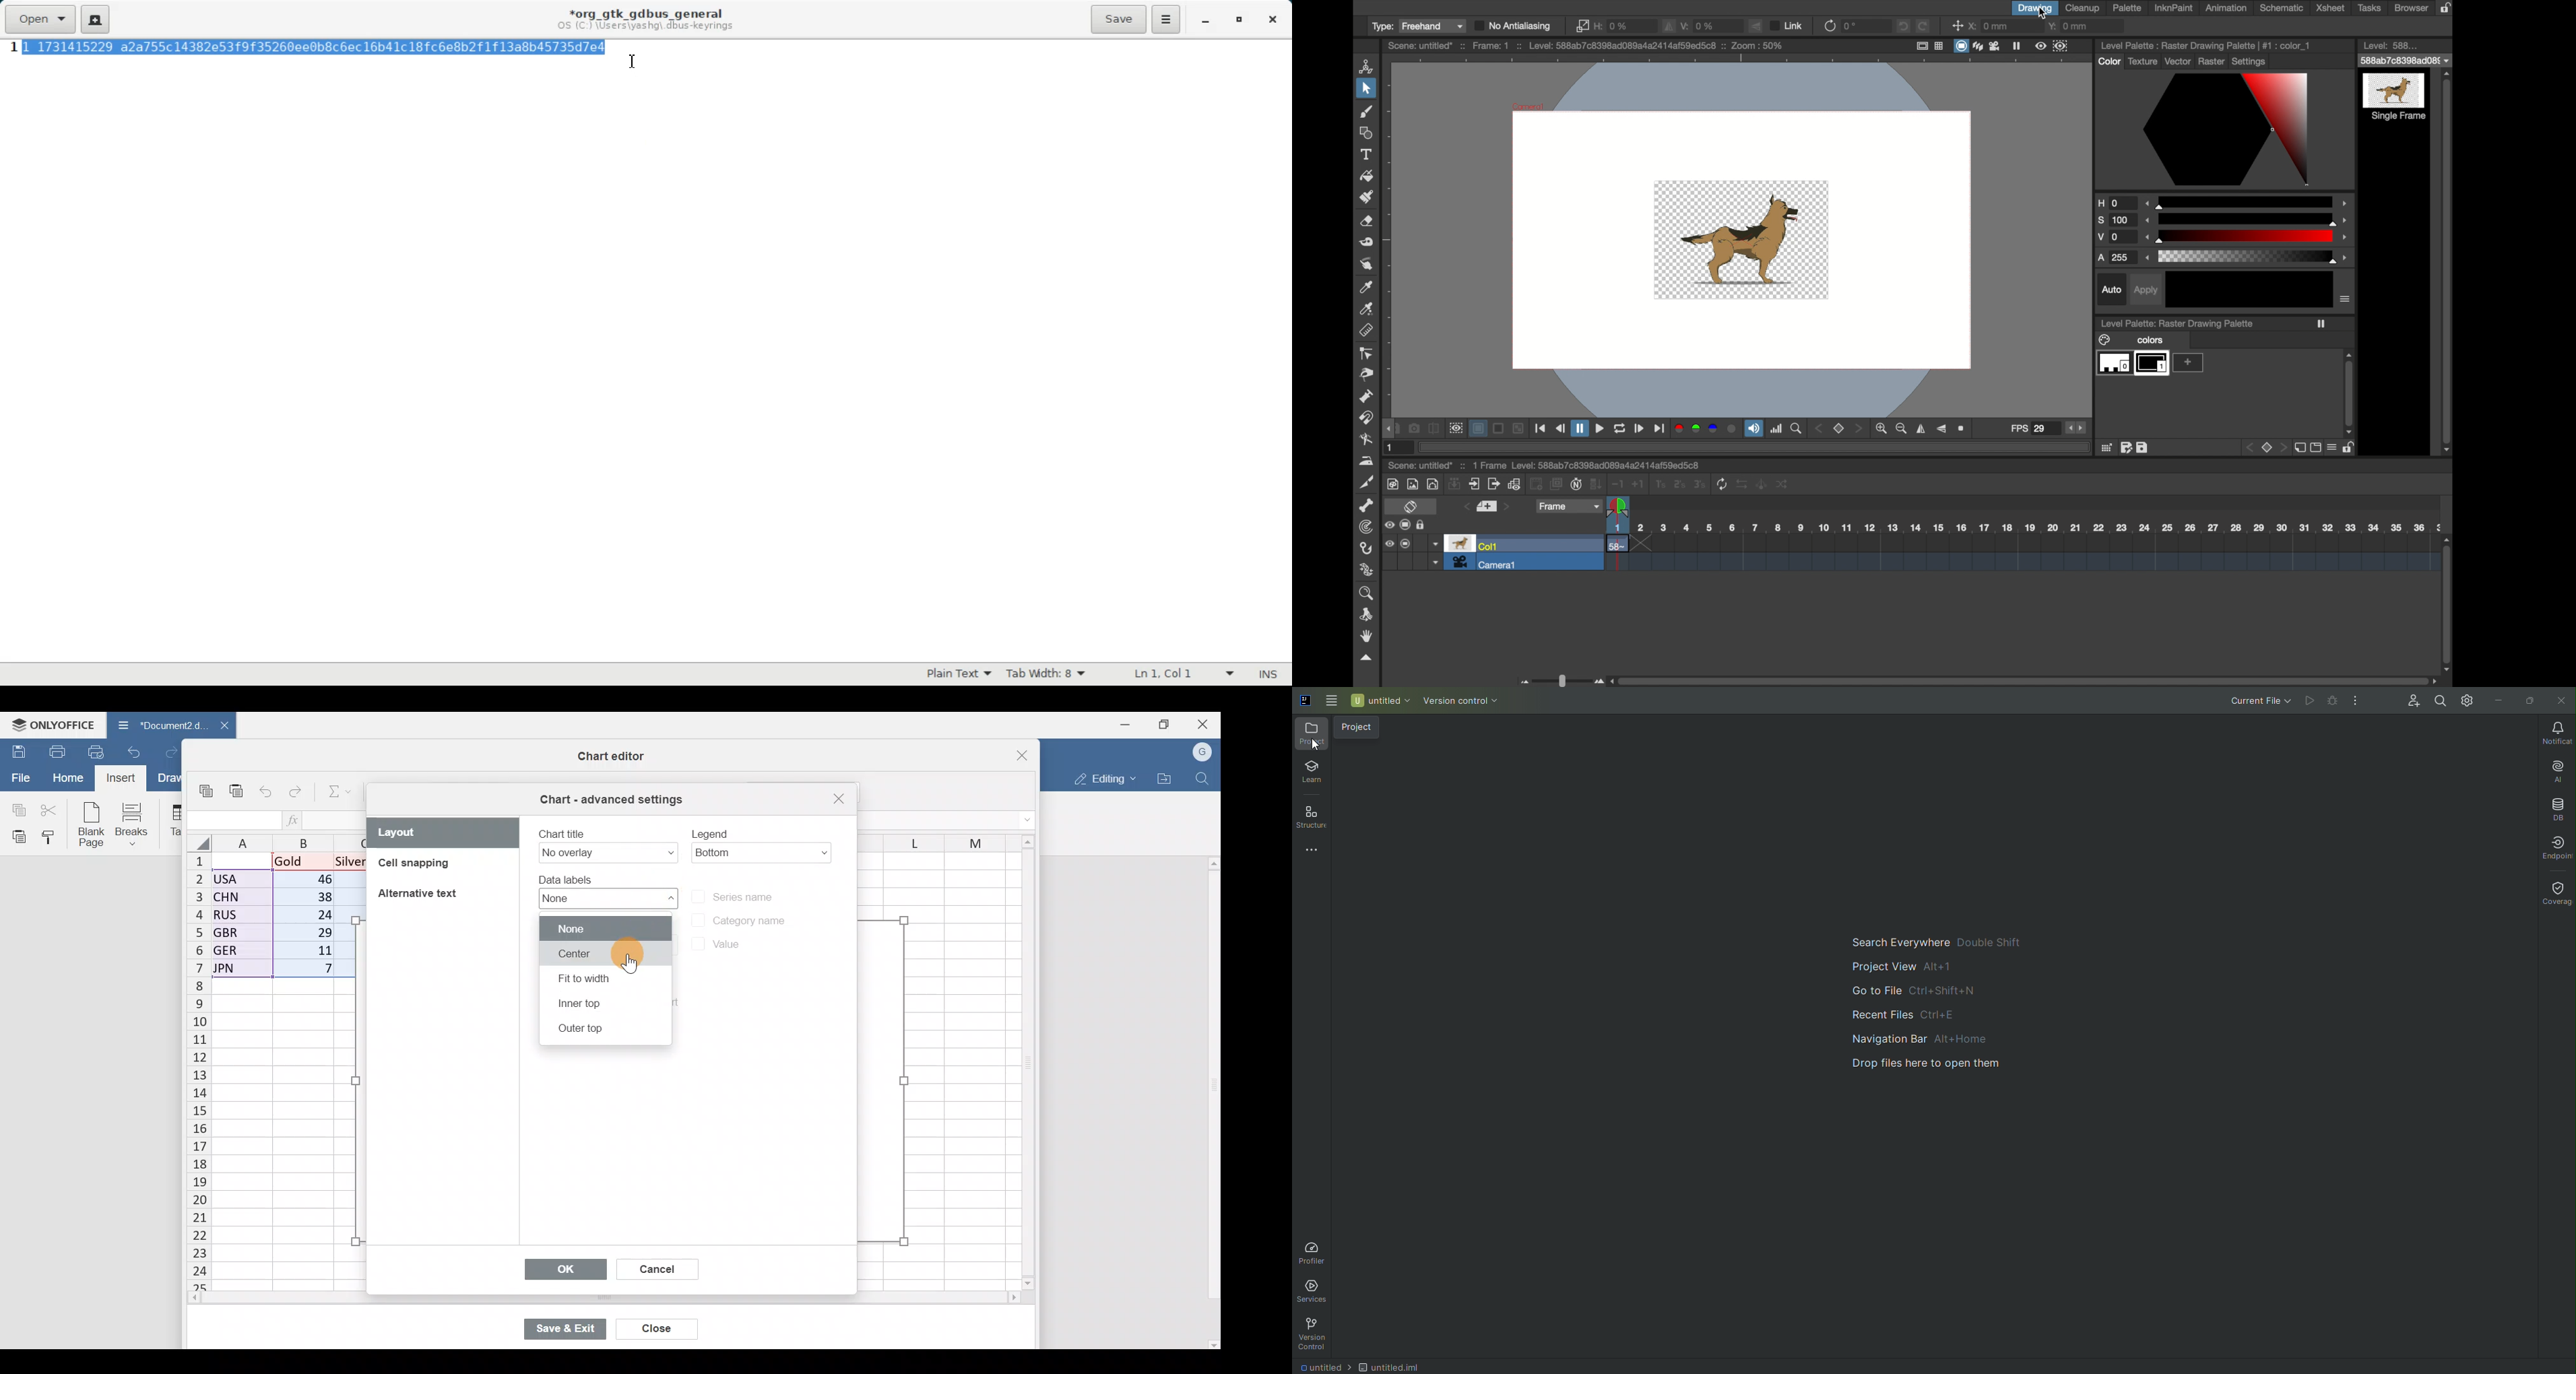 The image size is (2576, 1400). What do you see at coordinates (2556, 889) in the screenshot?
I see `Coverage` at bounding box center [2556, 889].